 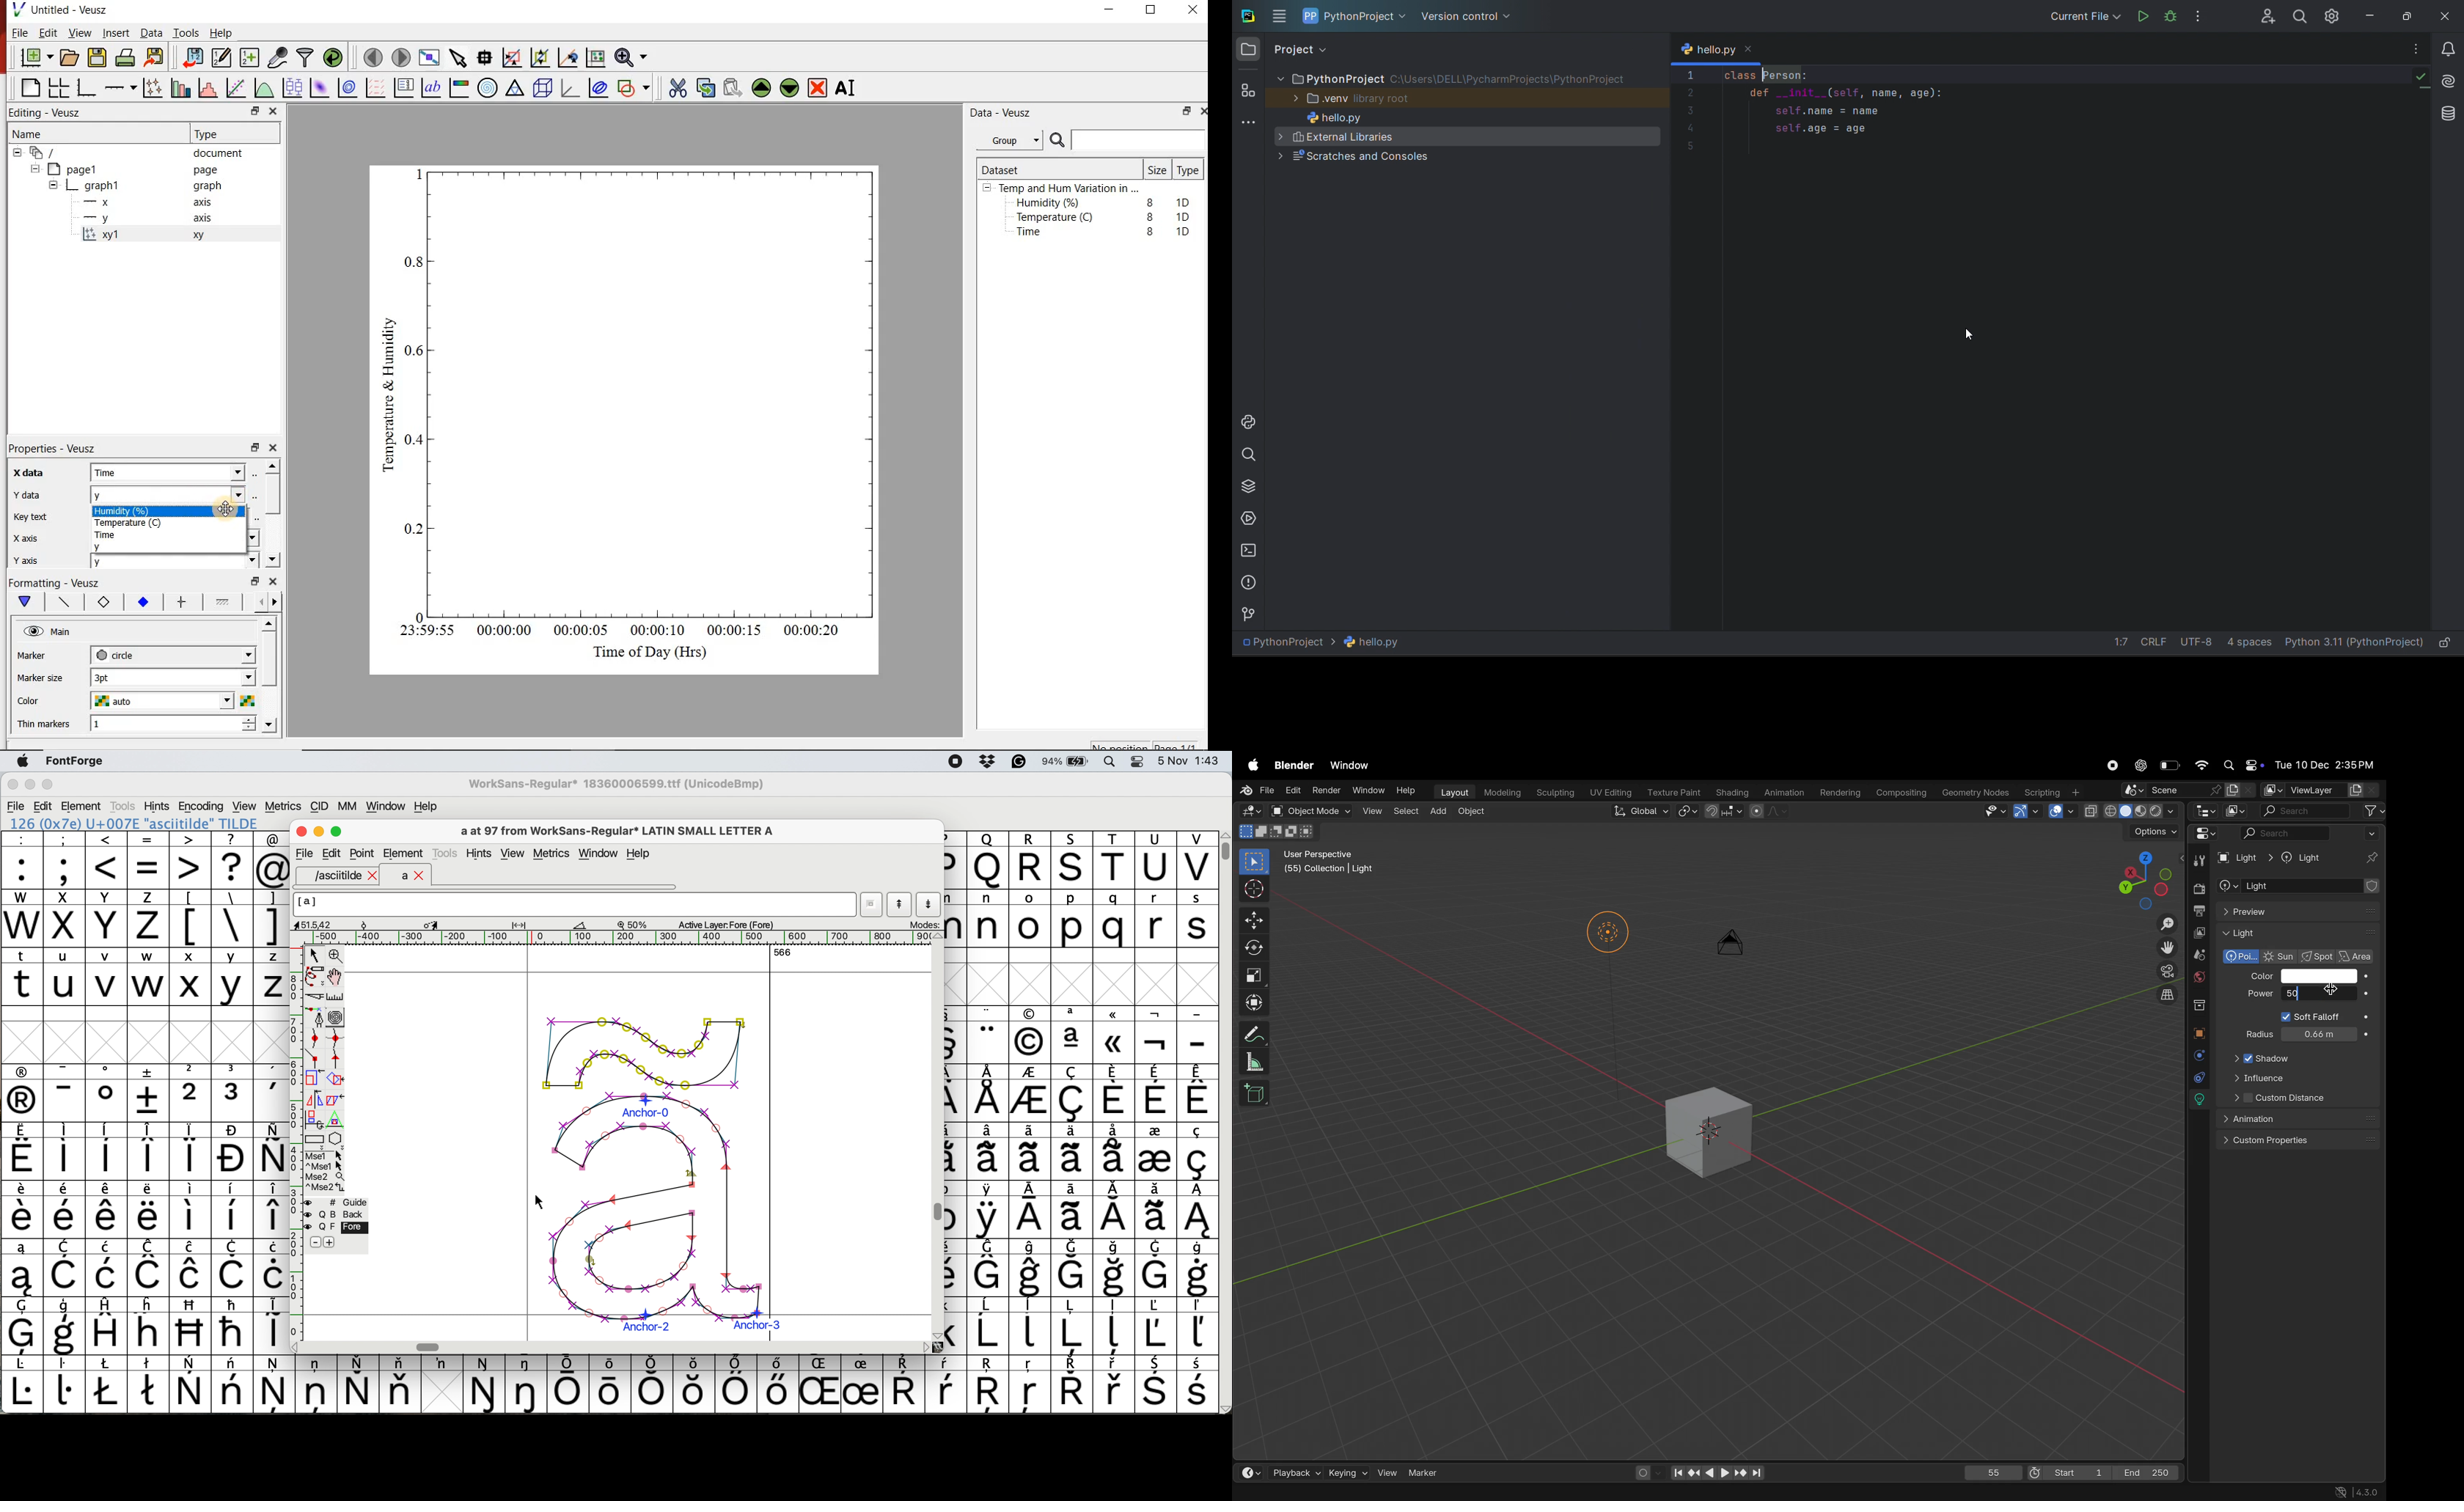 I want to click on Editor mode, so click(x=1251, y=811).